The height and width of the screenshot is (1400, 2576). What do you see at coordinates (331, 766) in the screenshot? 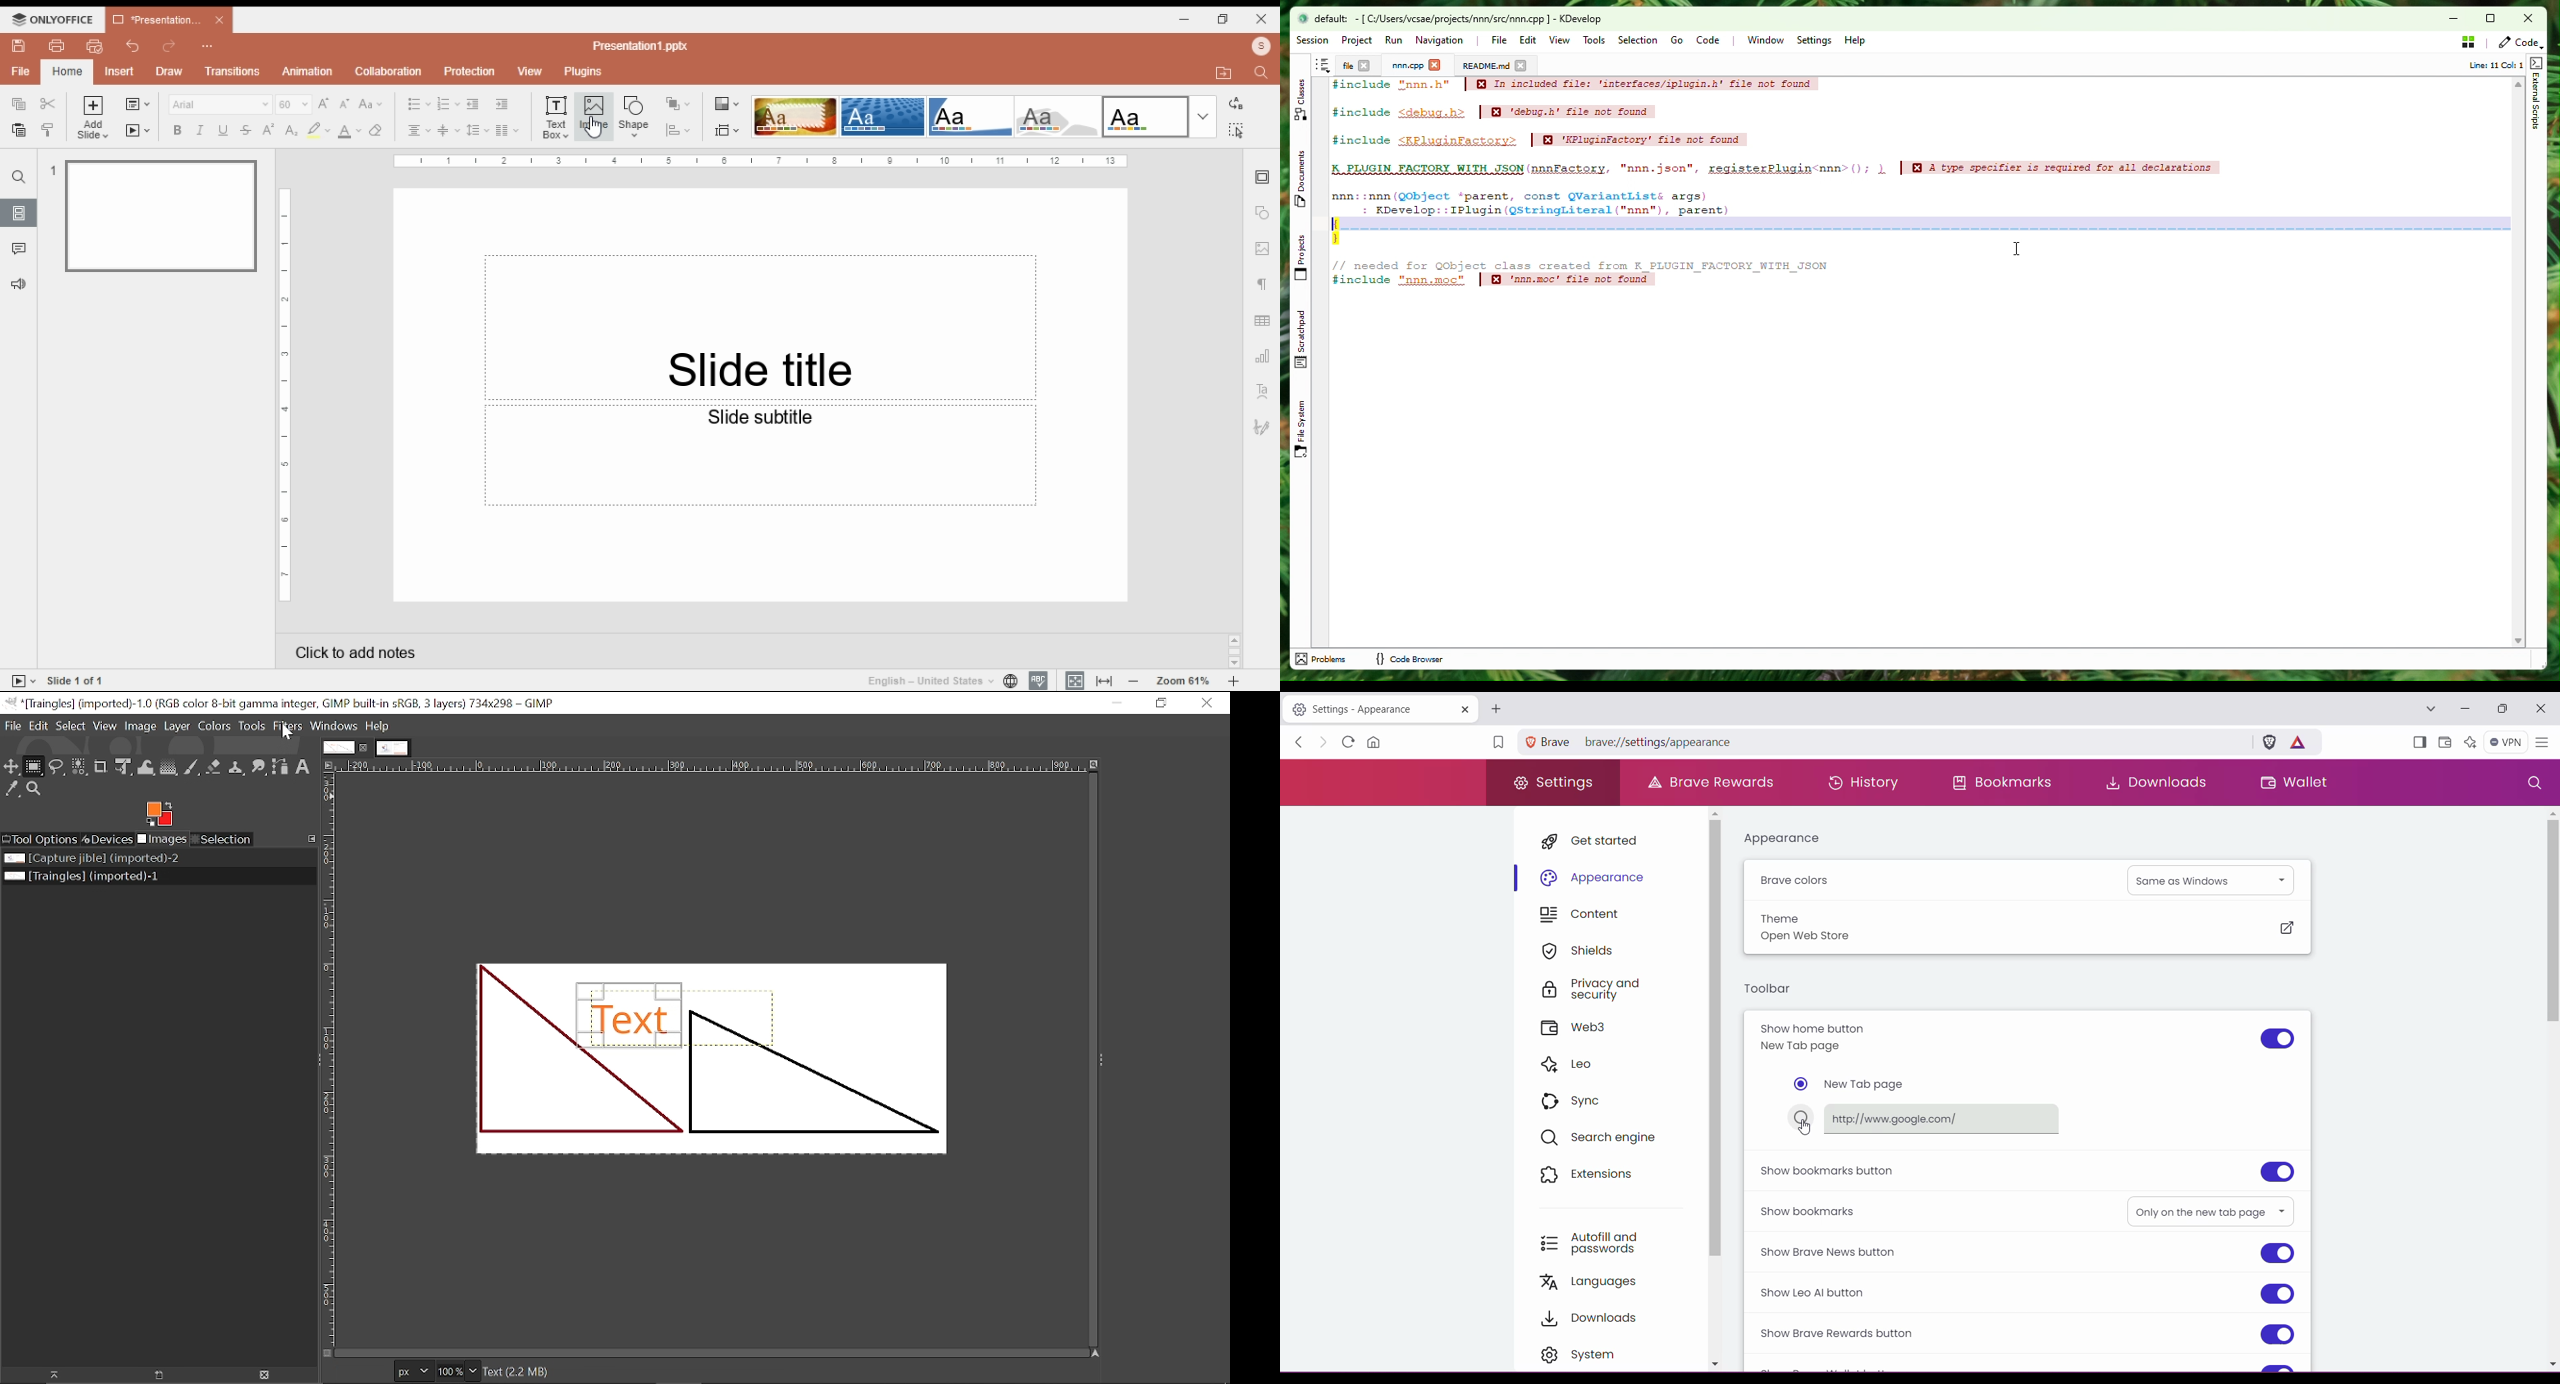
I see `Access this image menu` at bounding box center [331, 766].